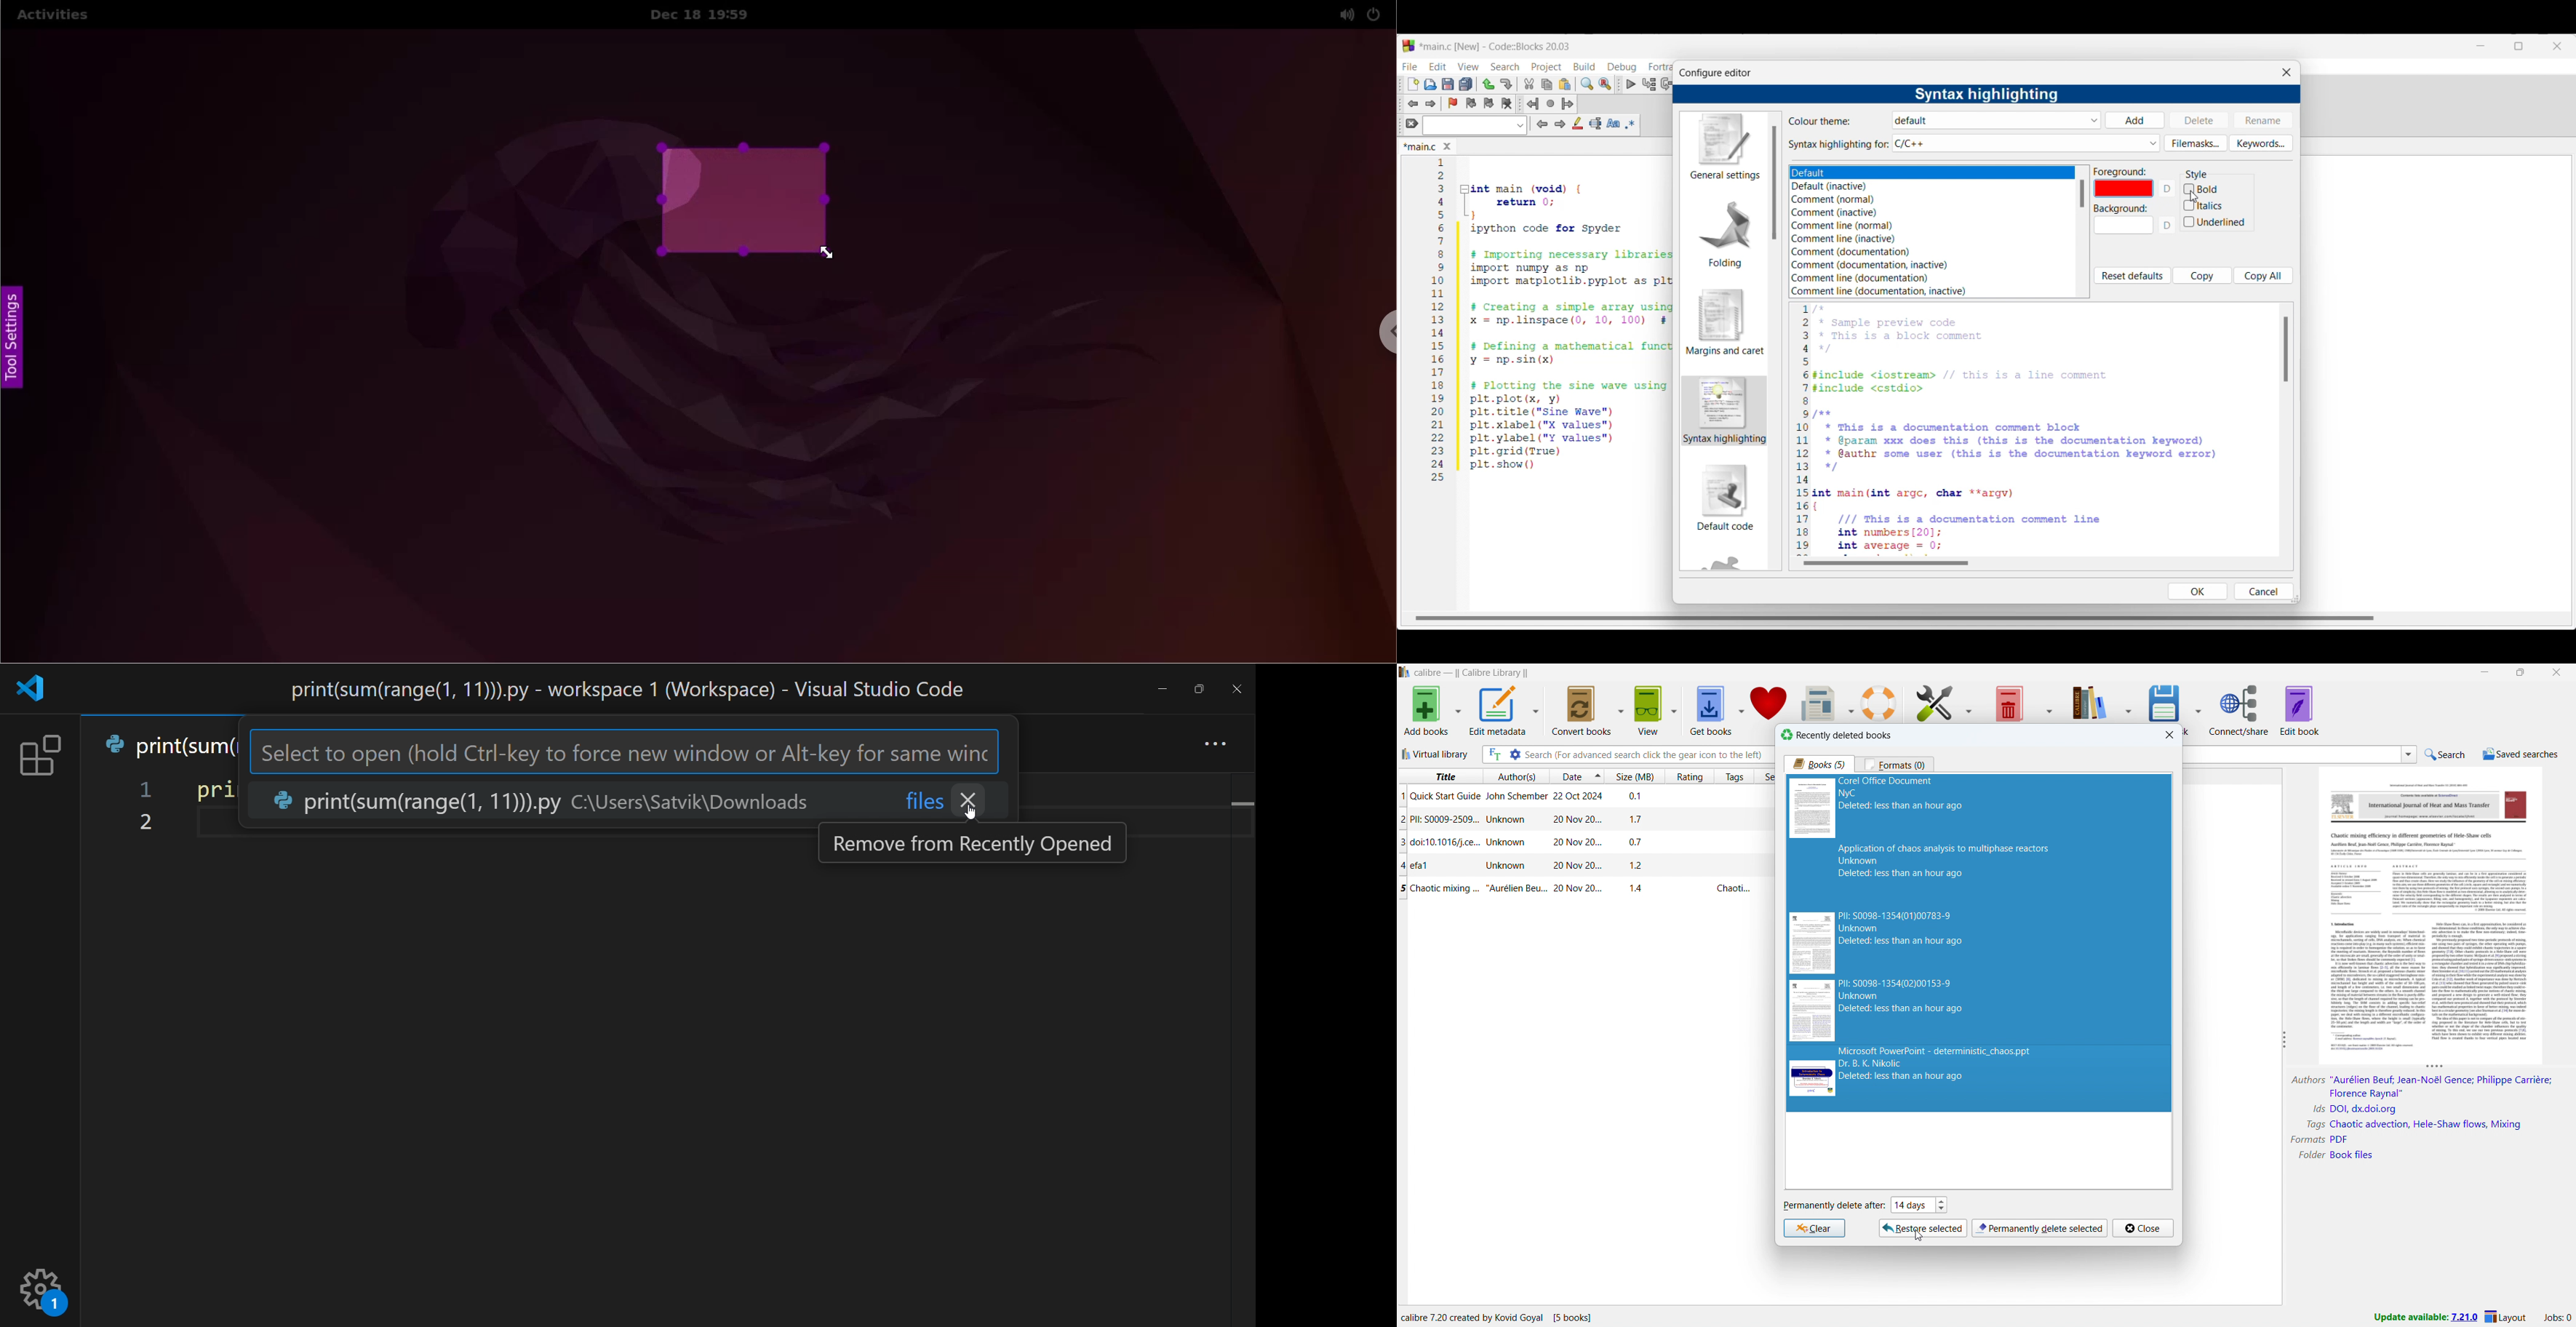 The image size is (2576, 1344). Describe the element at coordinates (2216, 188) in the screenshot. I see `Bold` at that location.